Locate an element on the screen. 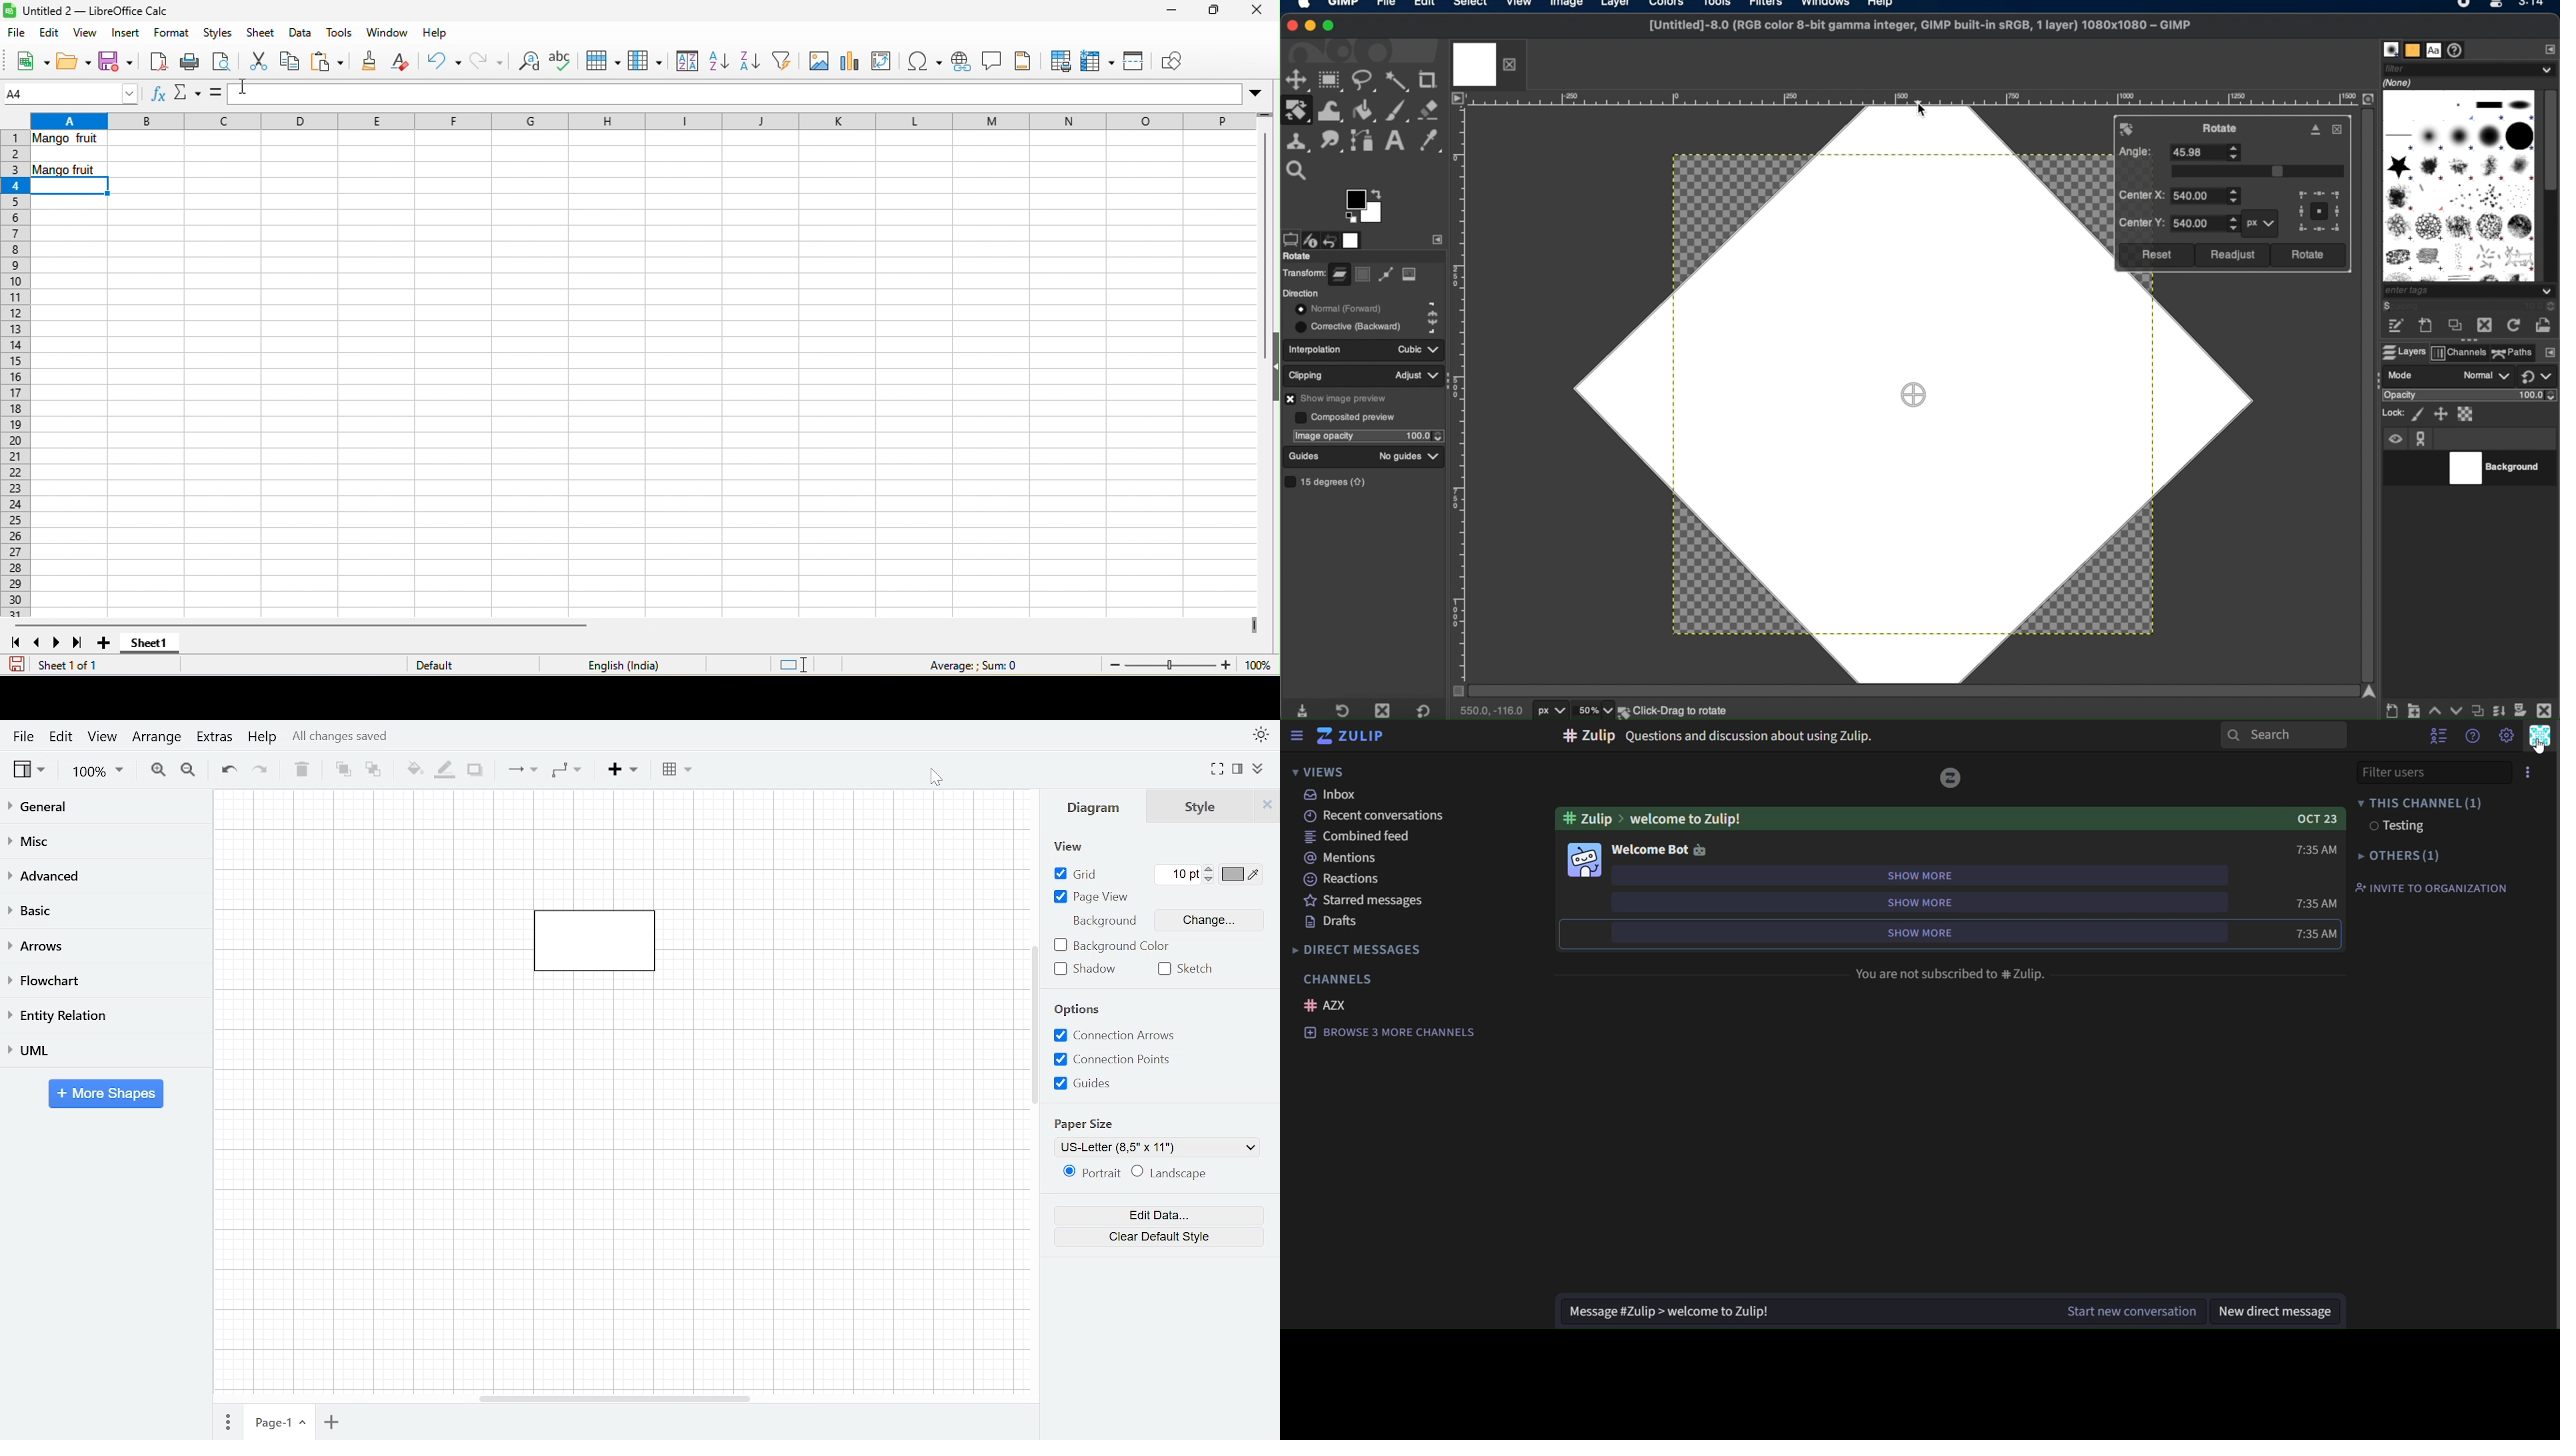 This screenshot has height=1456, width=2576. delete this layer is located at coordinates (2544, 707).